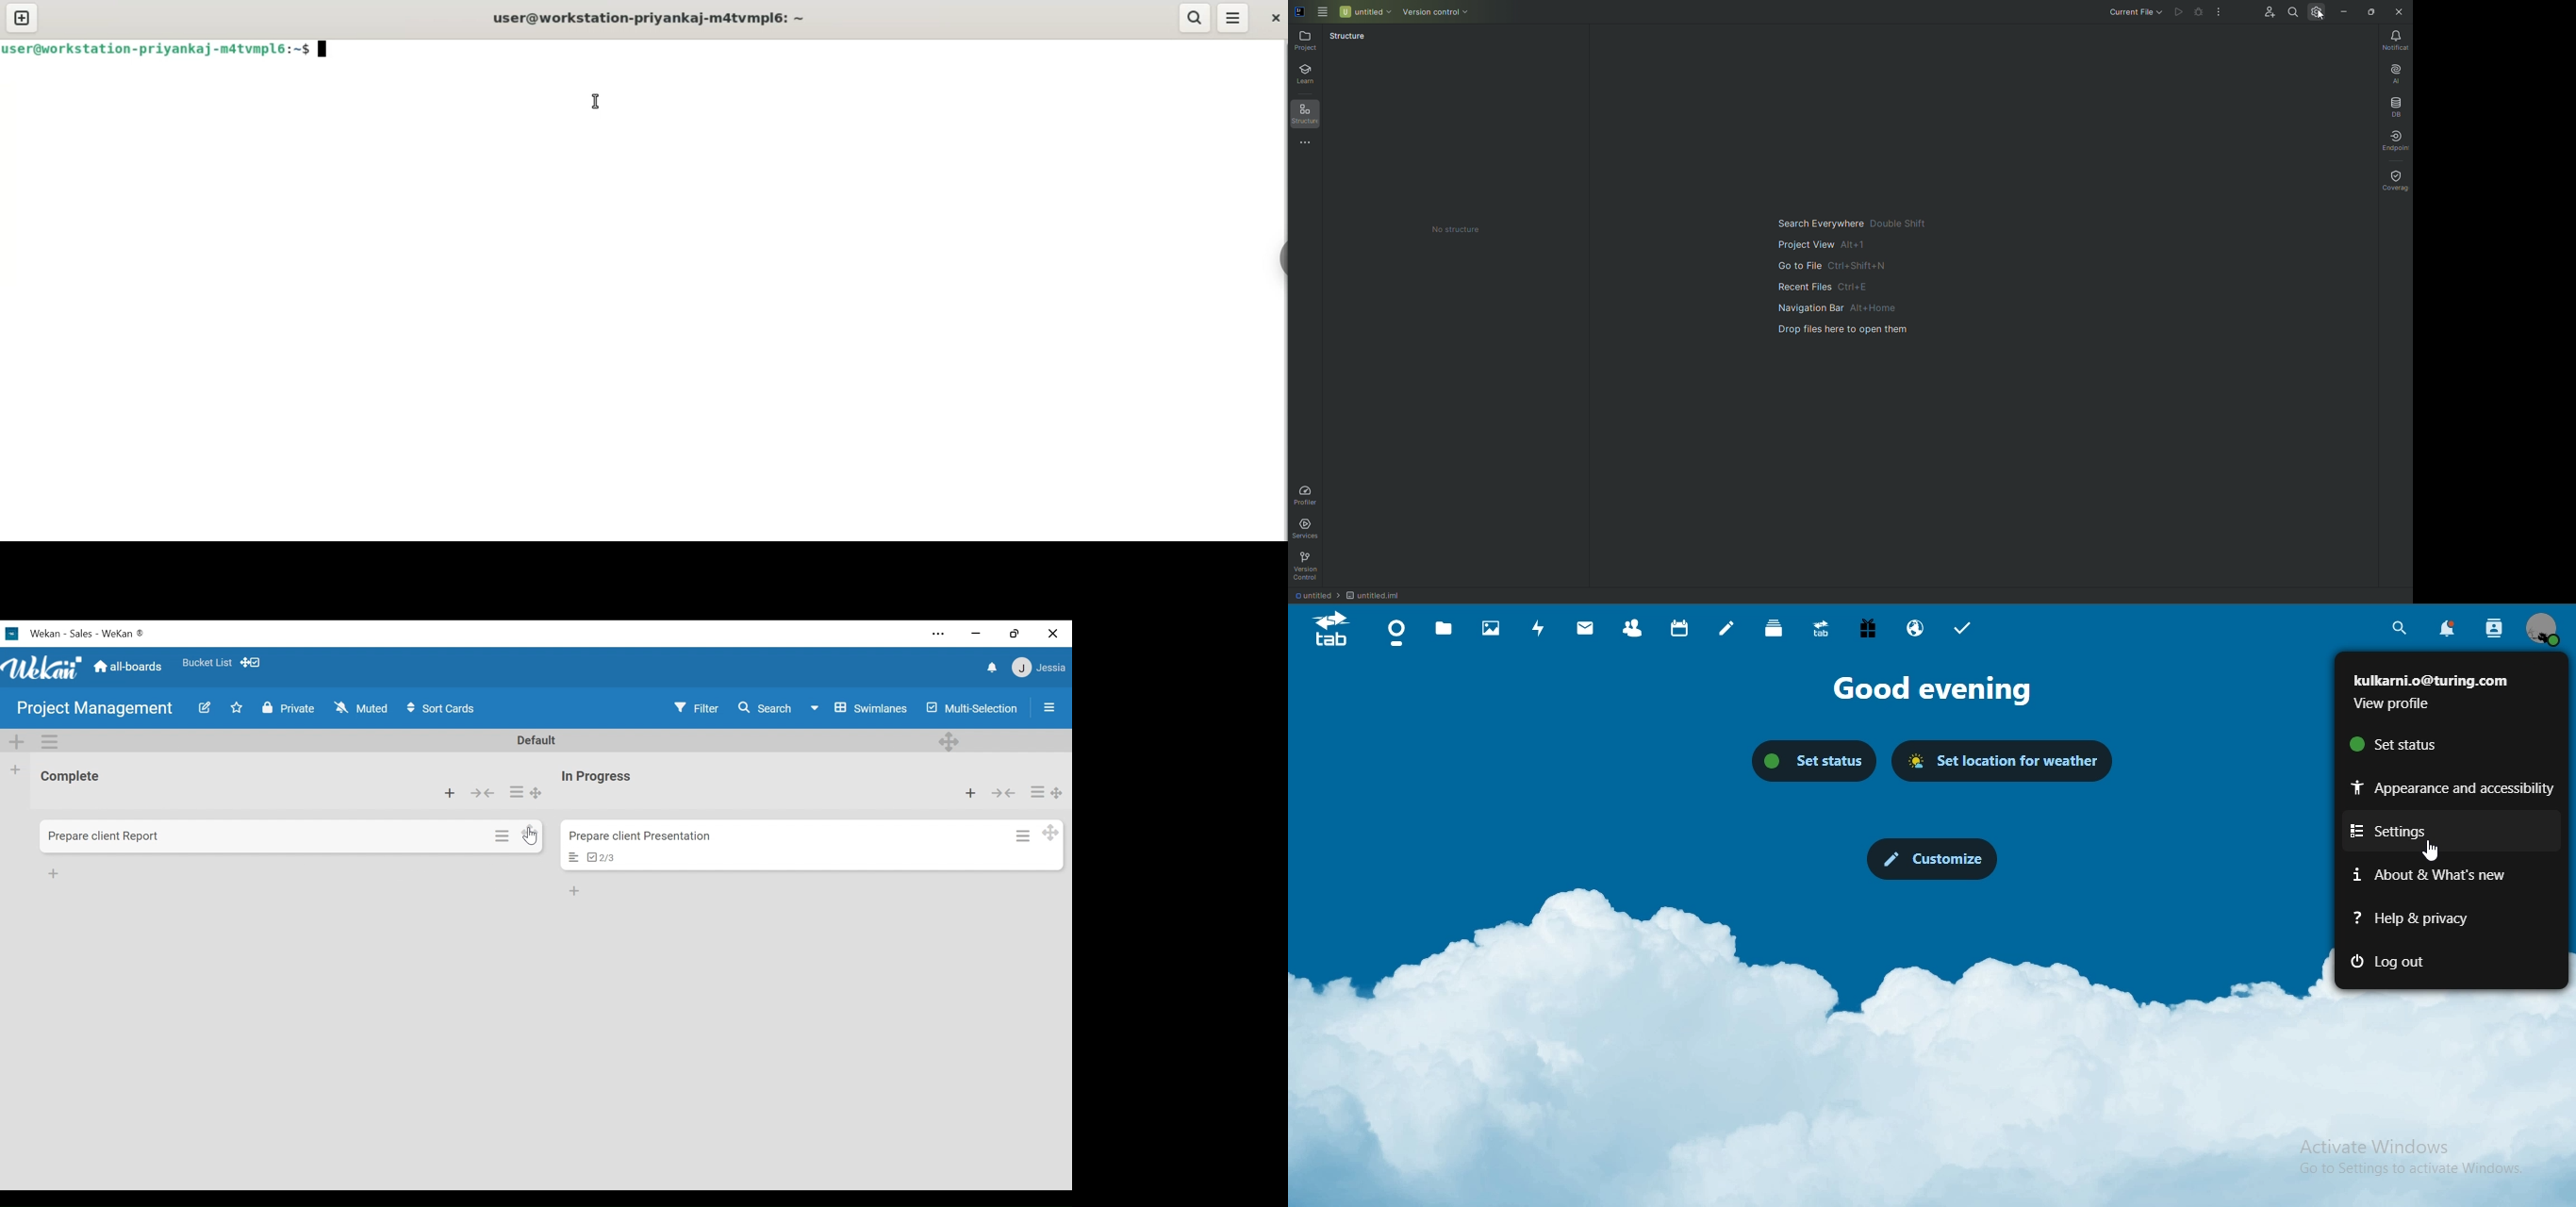 The image size is (2576, 1232). What do you see at coordinates (2433, 851) in the screenshot?
I see `cursor` at bounding box center [2433, 851].